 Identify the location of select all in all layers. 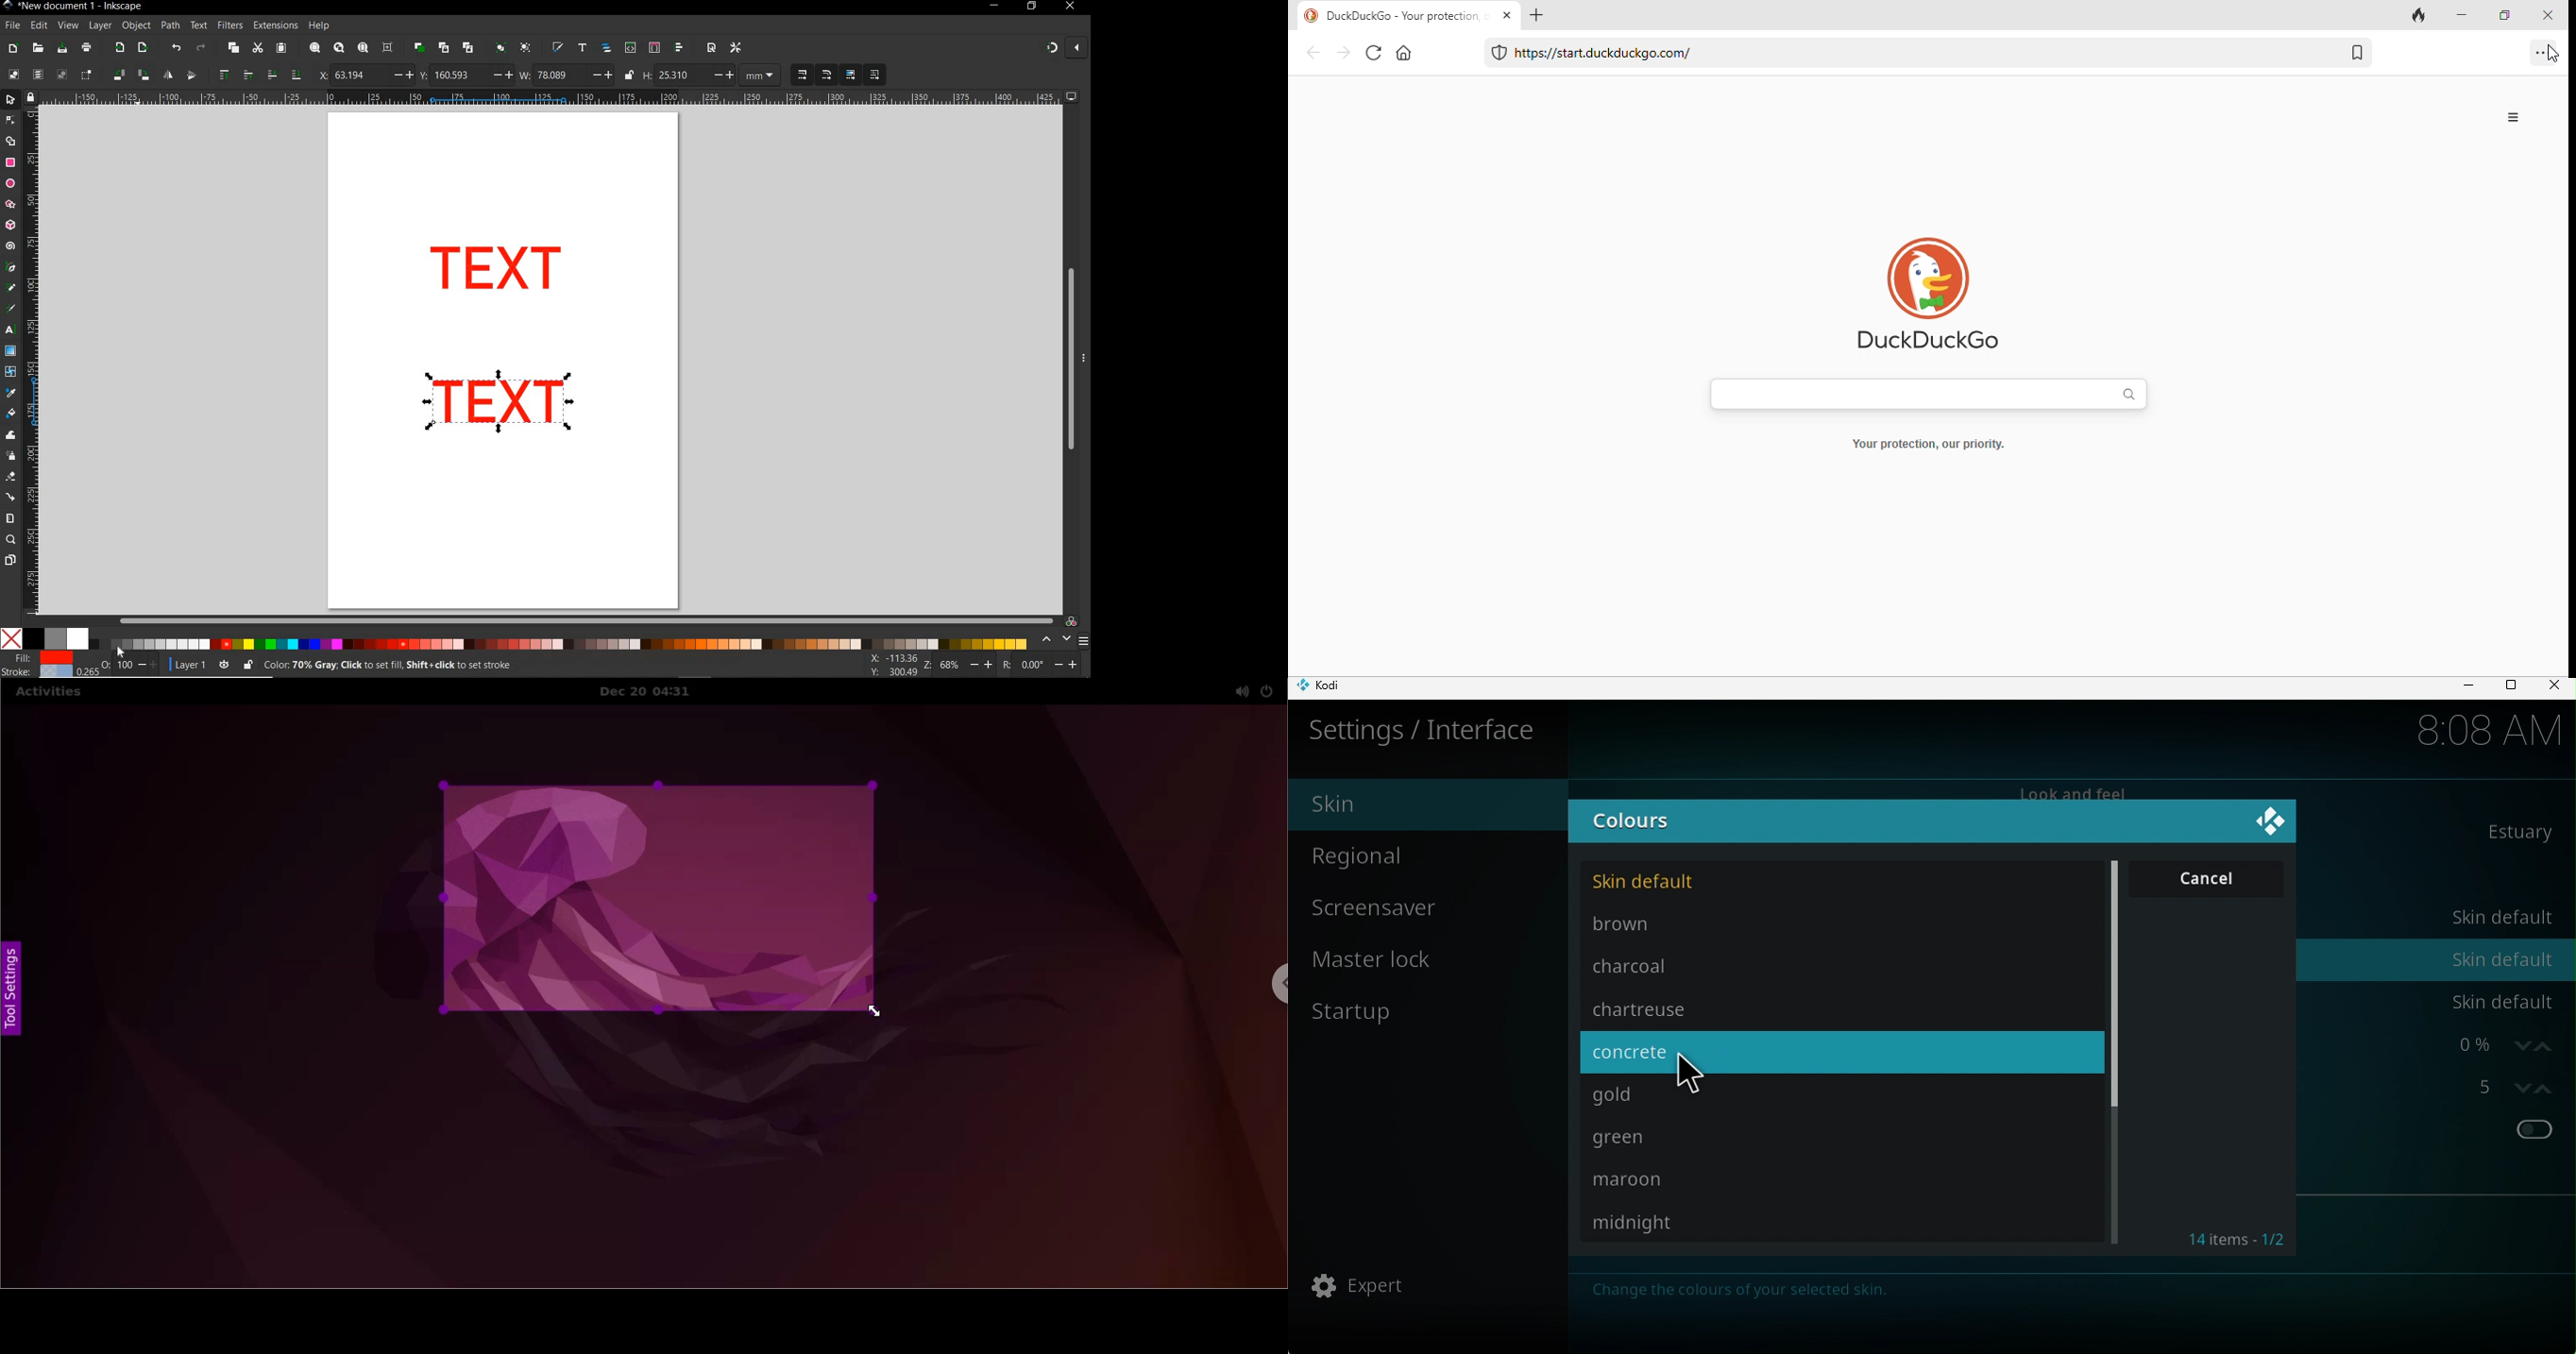
(38, 75).